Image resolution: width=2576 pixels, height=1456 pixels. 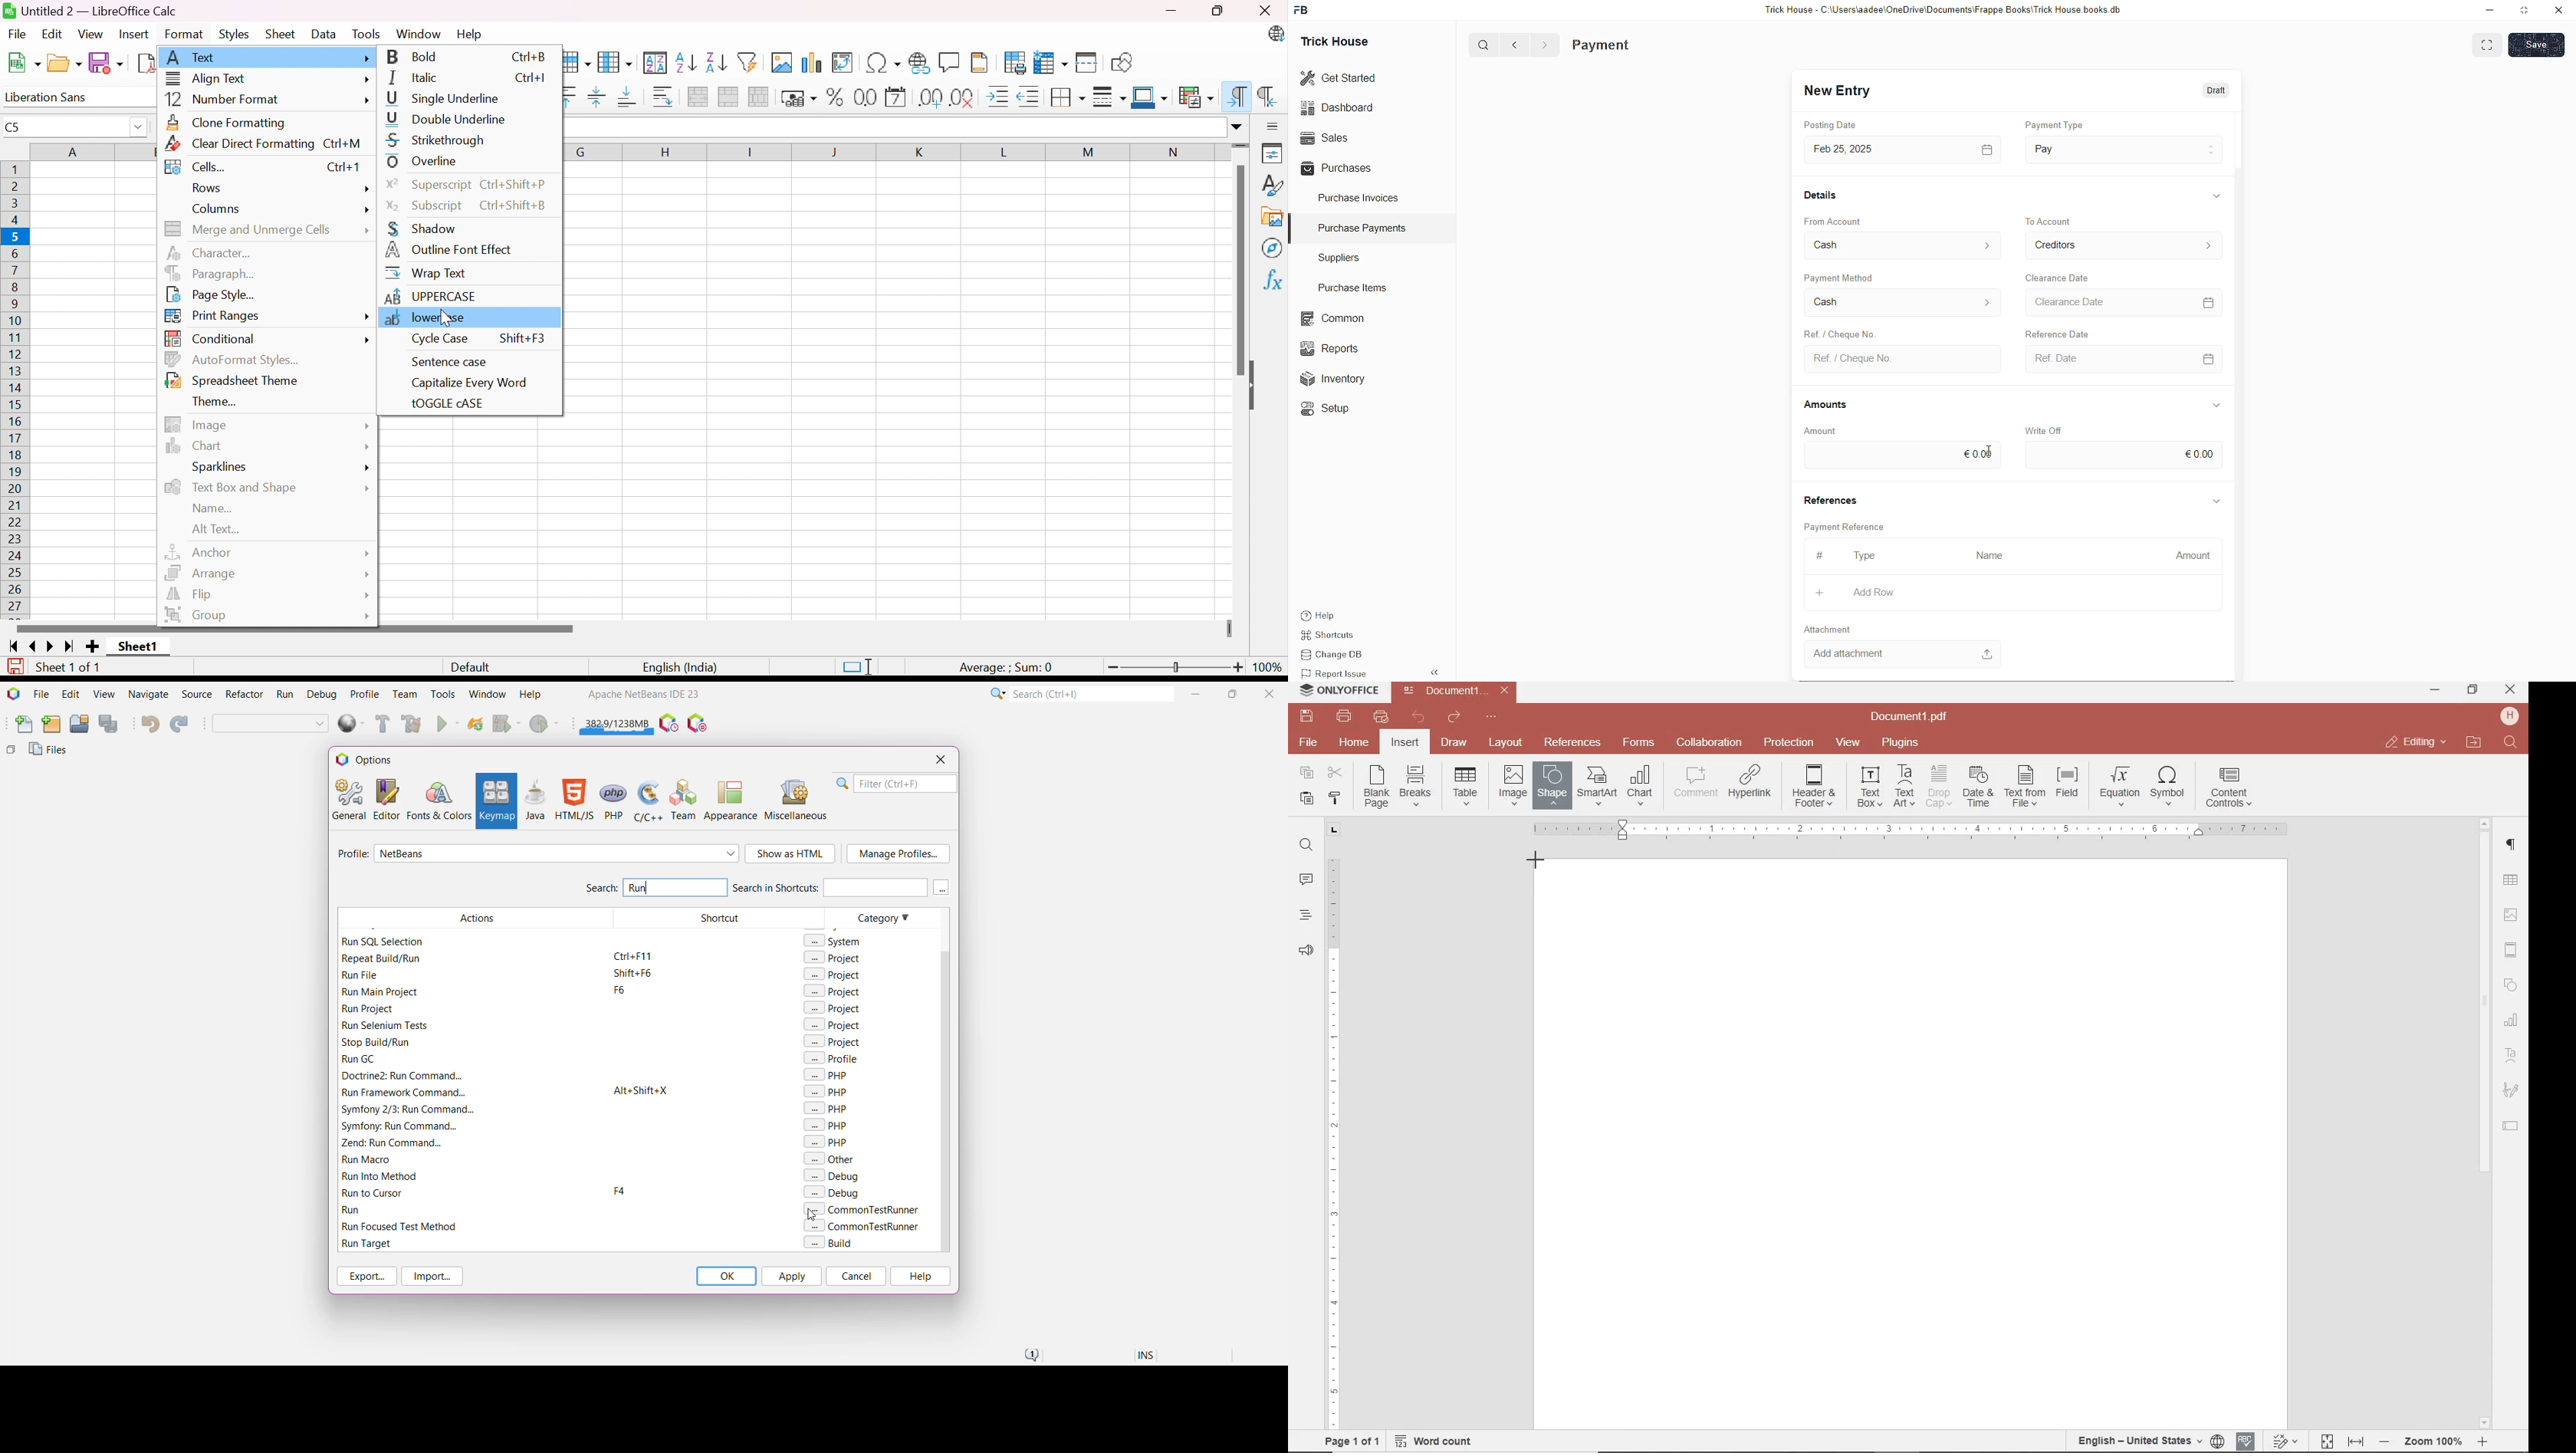 What do you see at coordinates (2208, 303) in the screenshot?
I see `calendar` at bounding box center [2208, 303].